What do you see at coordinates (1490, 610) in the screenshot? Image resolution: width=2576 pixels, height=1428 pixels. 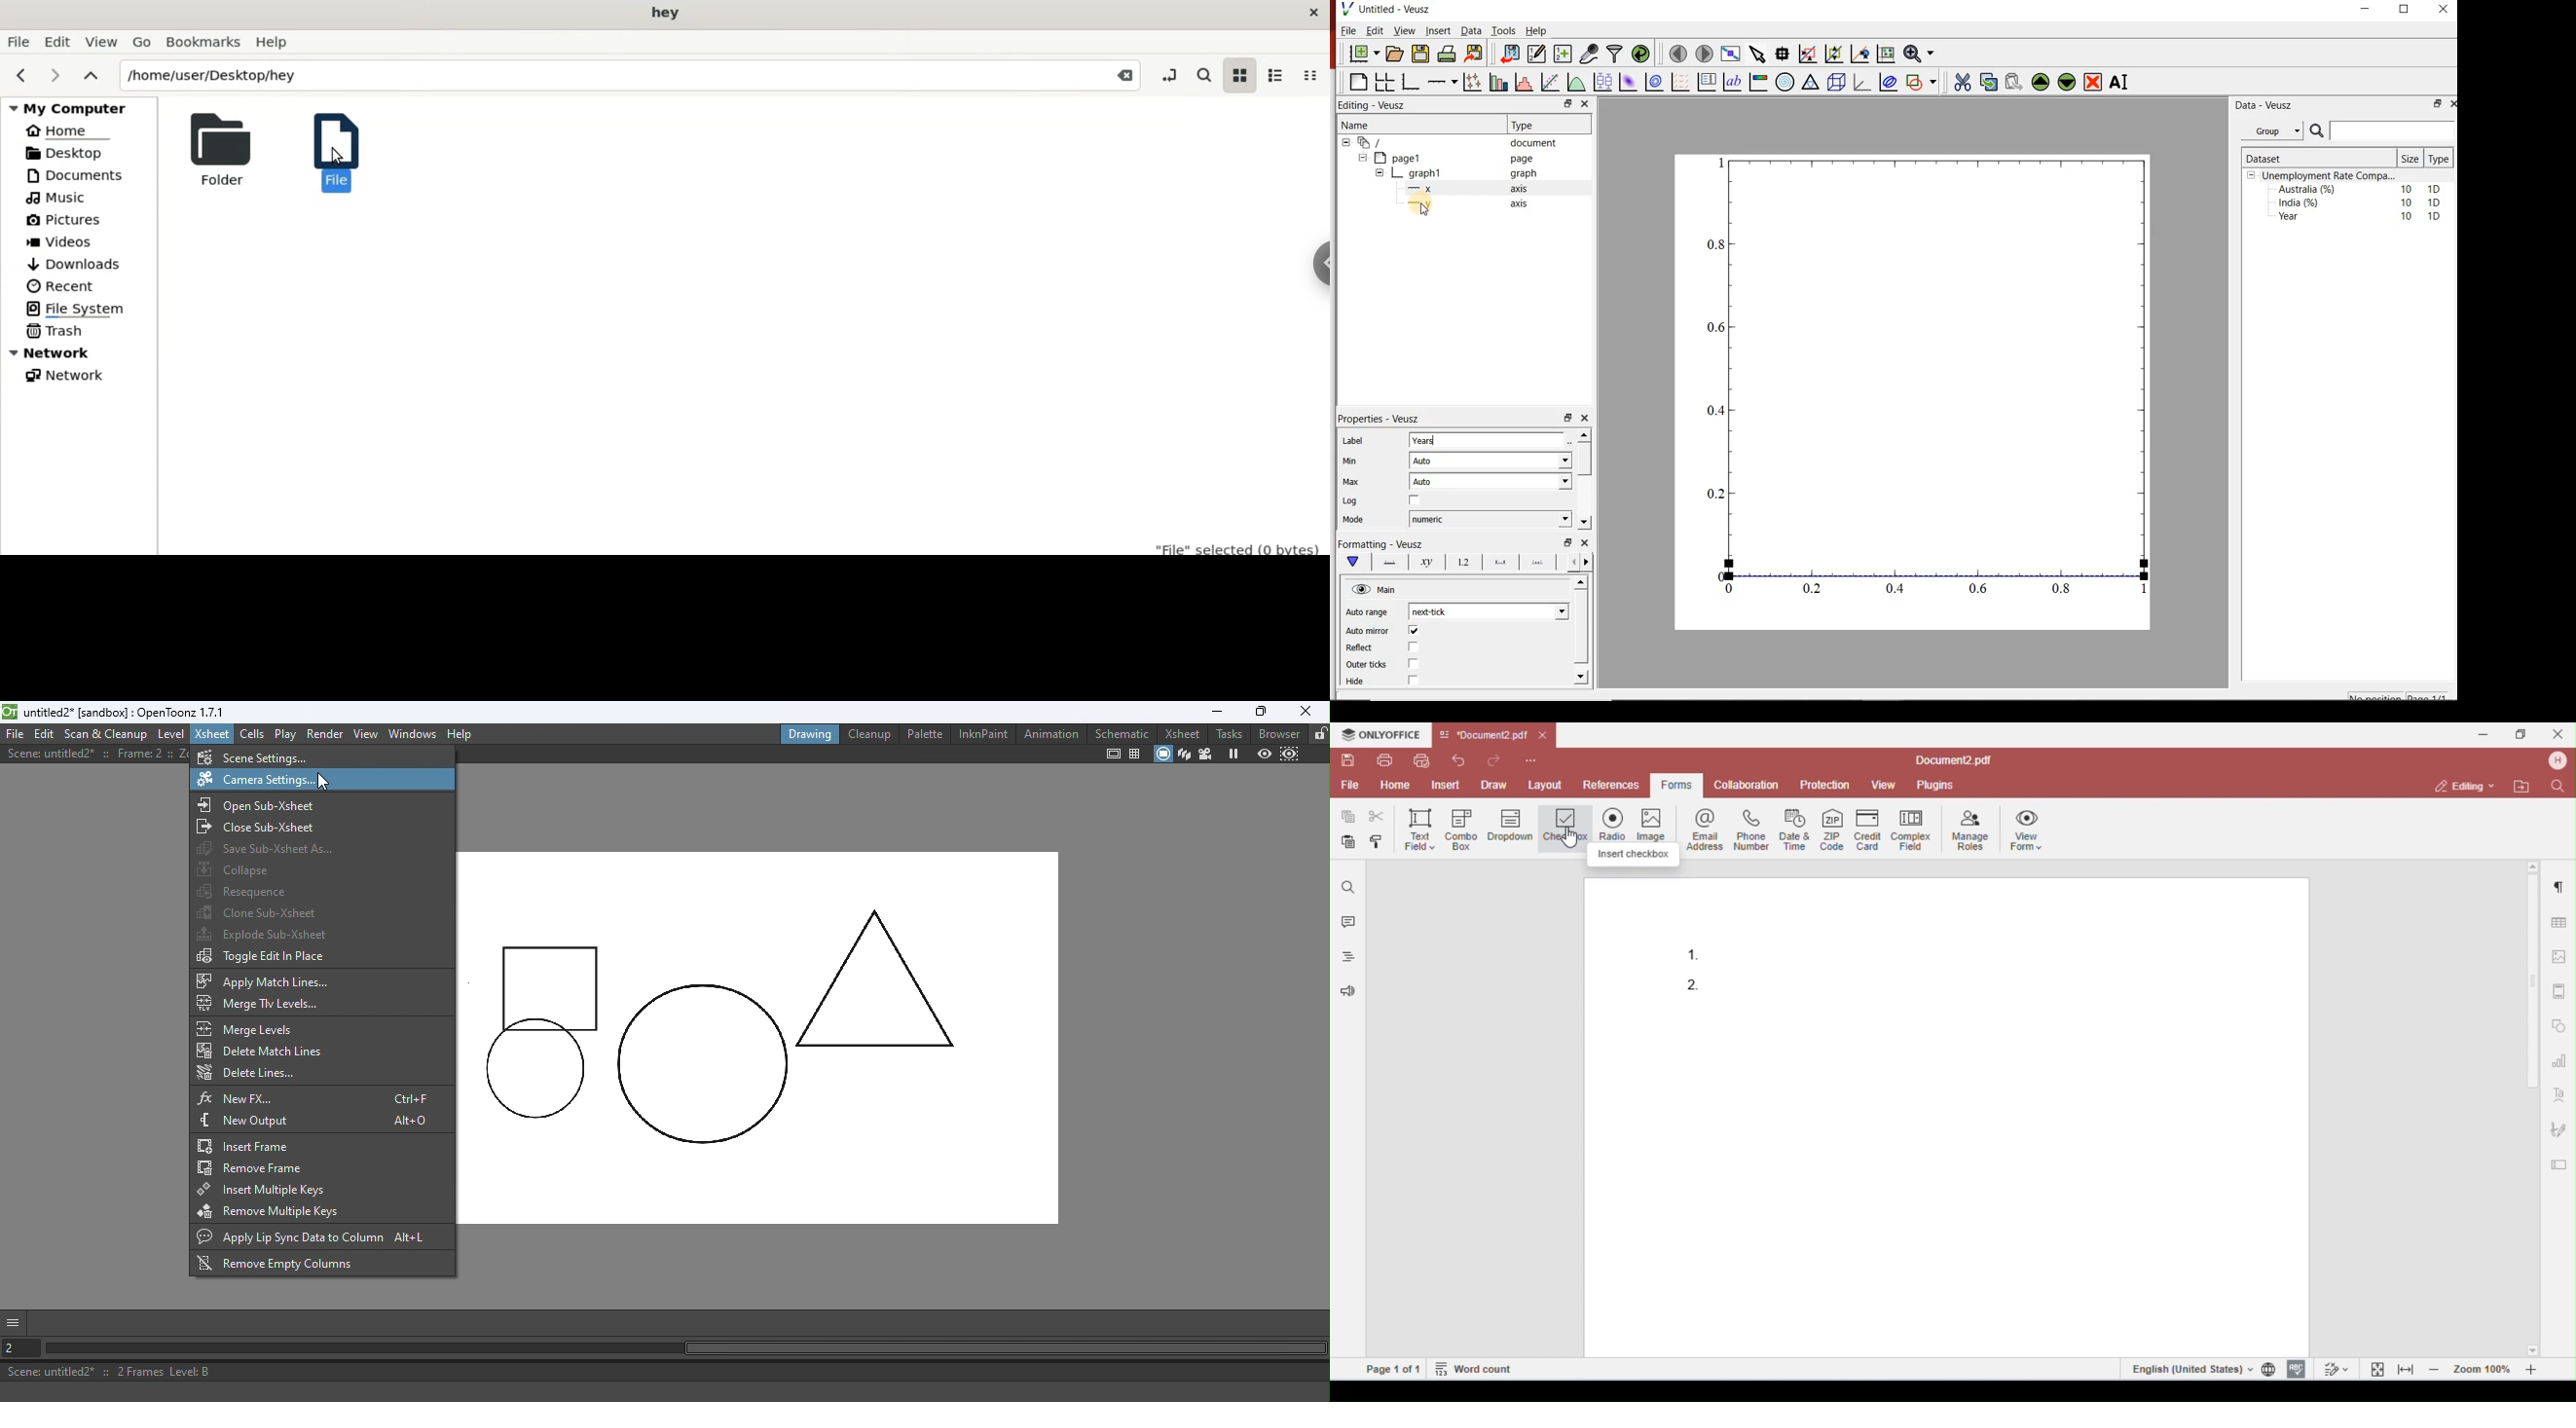 I see `next-tick` at bounding box center [1490, 610].